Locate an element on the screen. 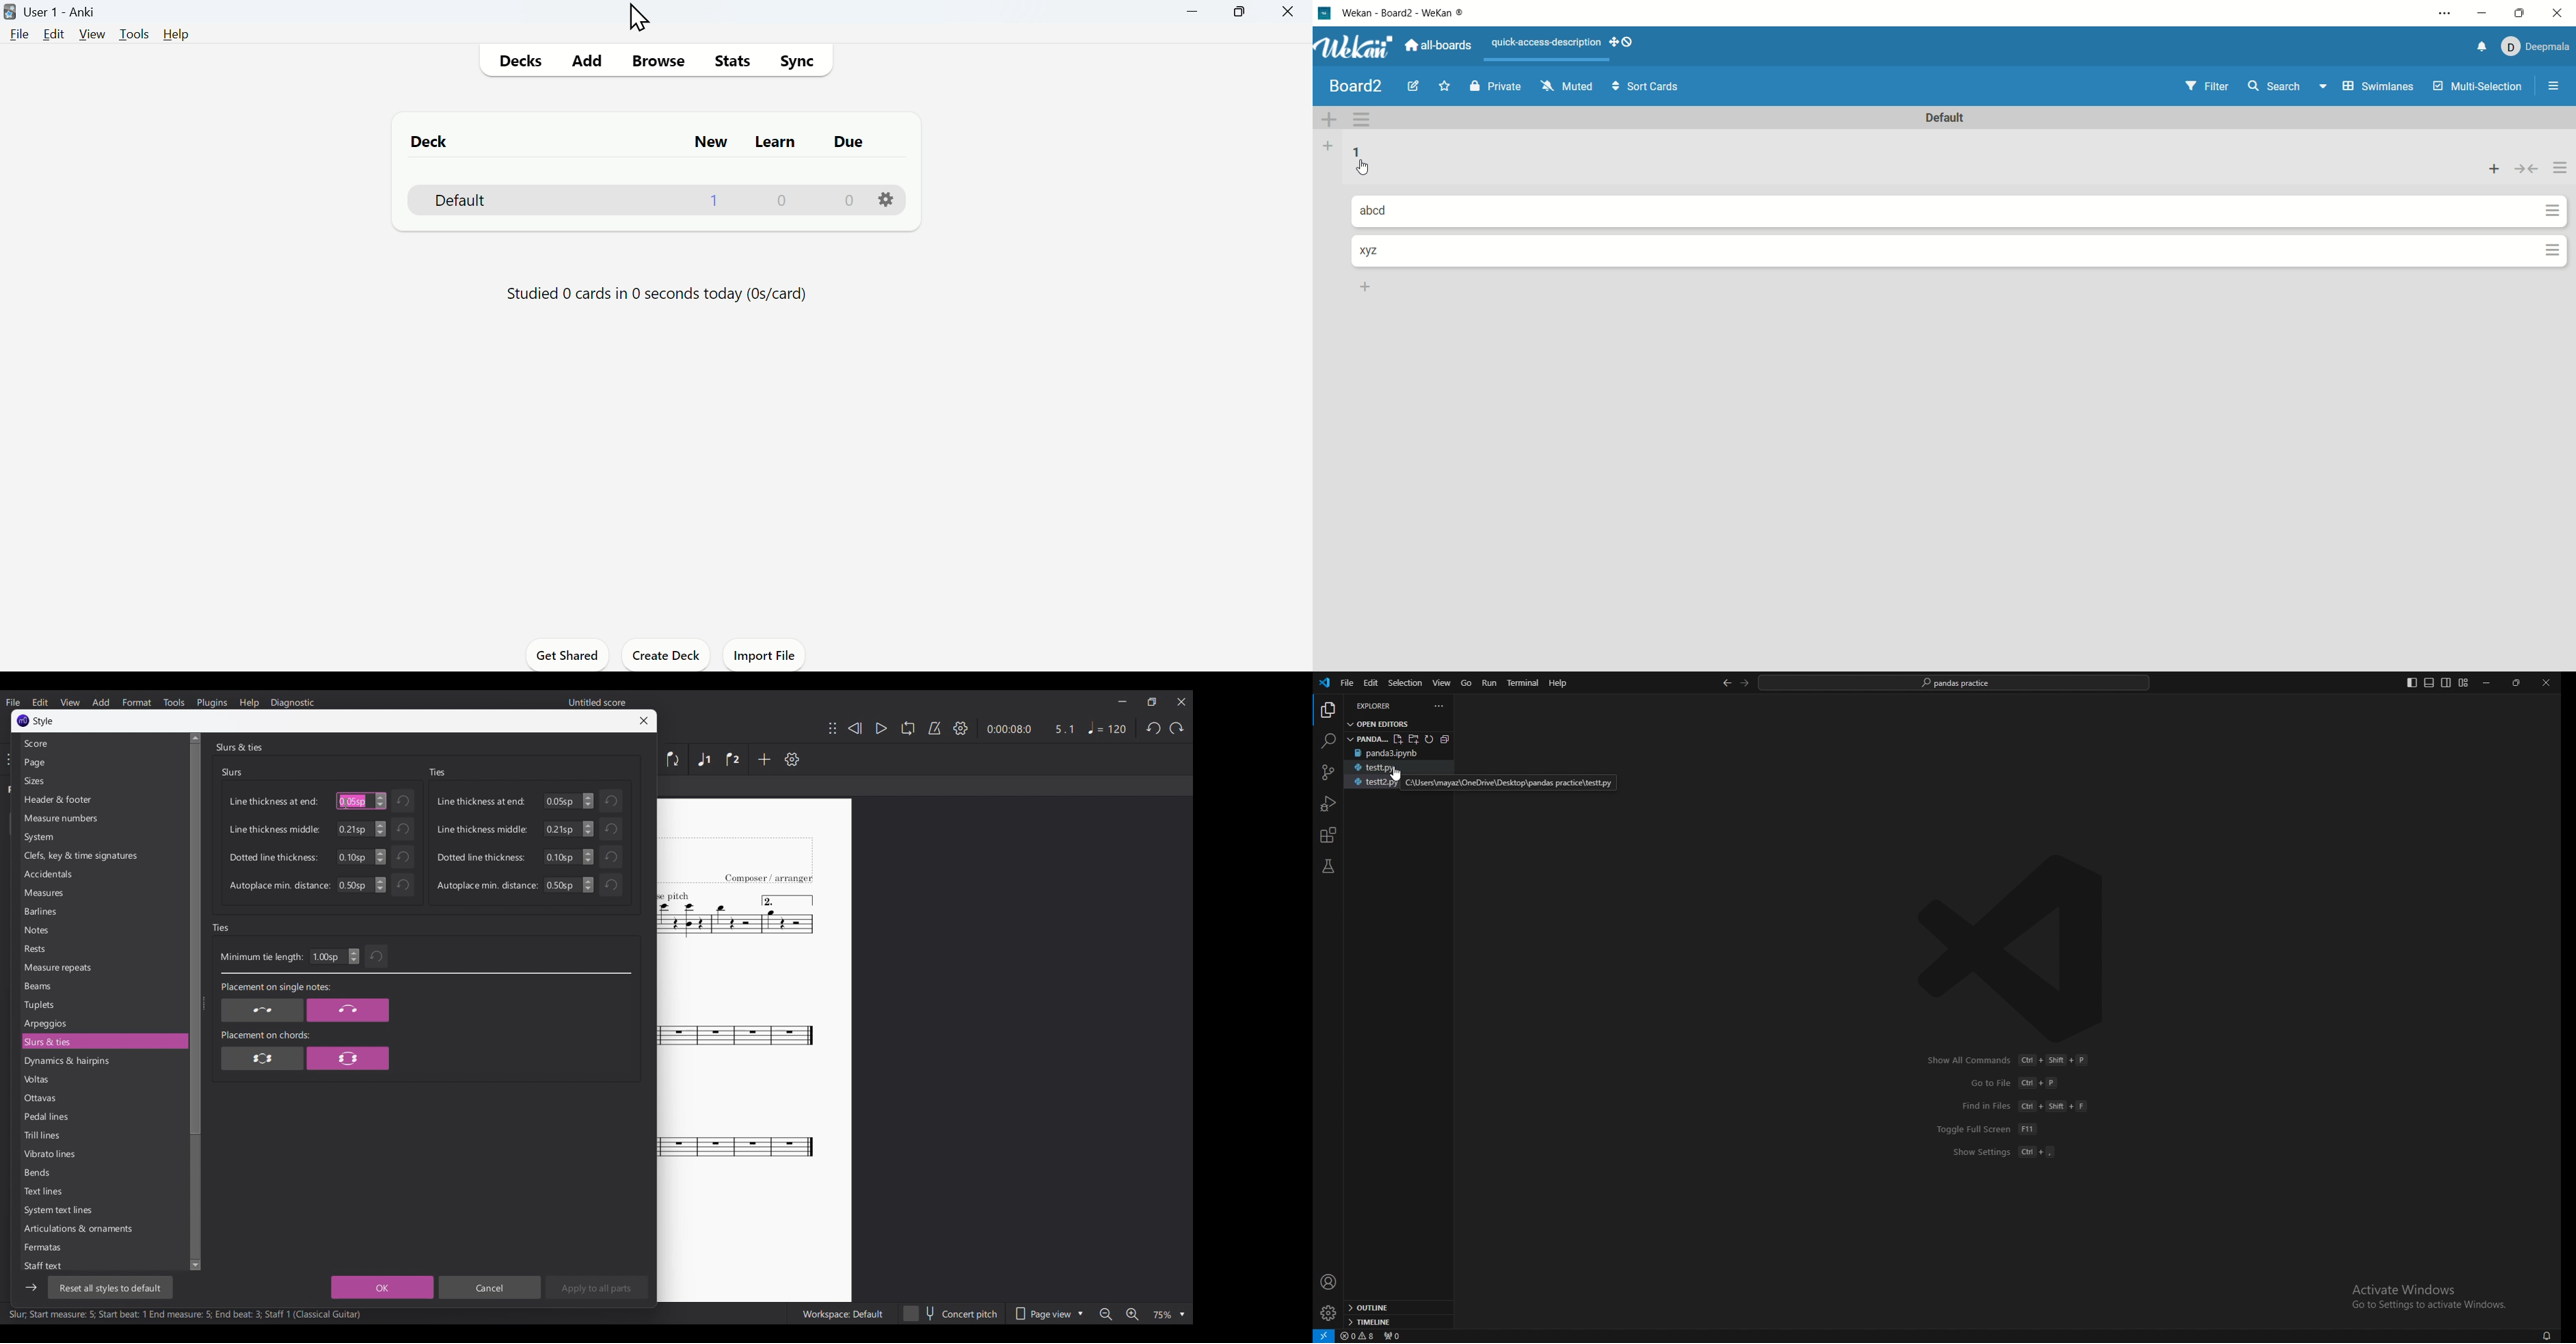 This screenshot has height=1344, width=2576. Edit is located at coordinates (53, 35).